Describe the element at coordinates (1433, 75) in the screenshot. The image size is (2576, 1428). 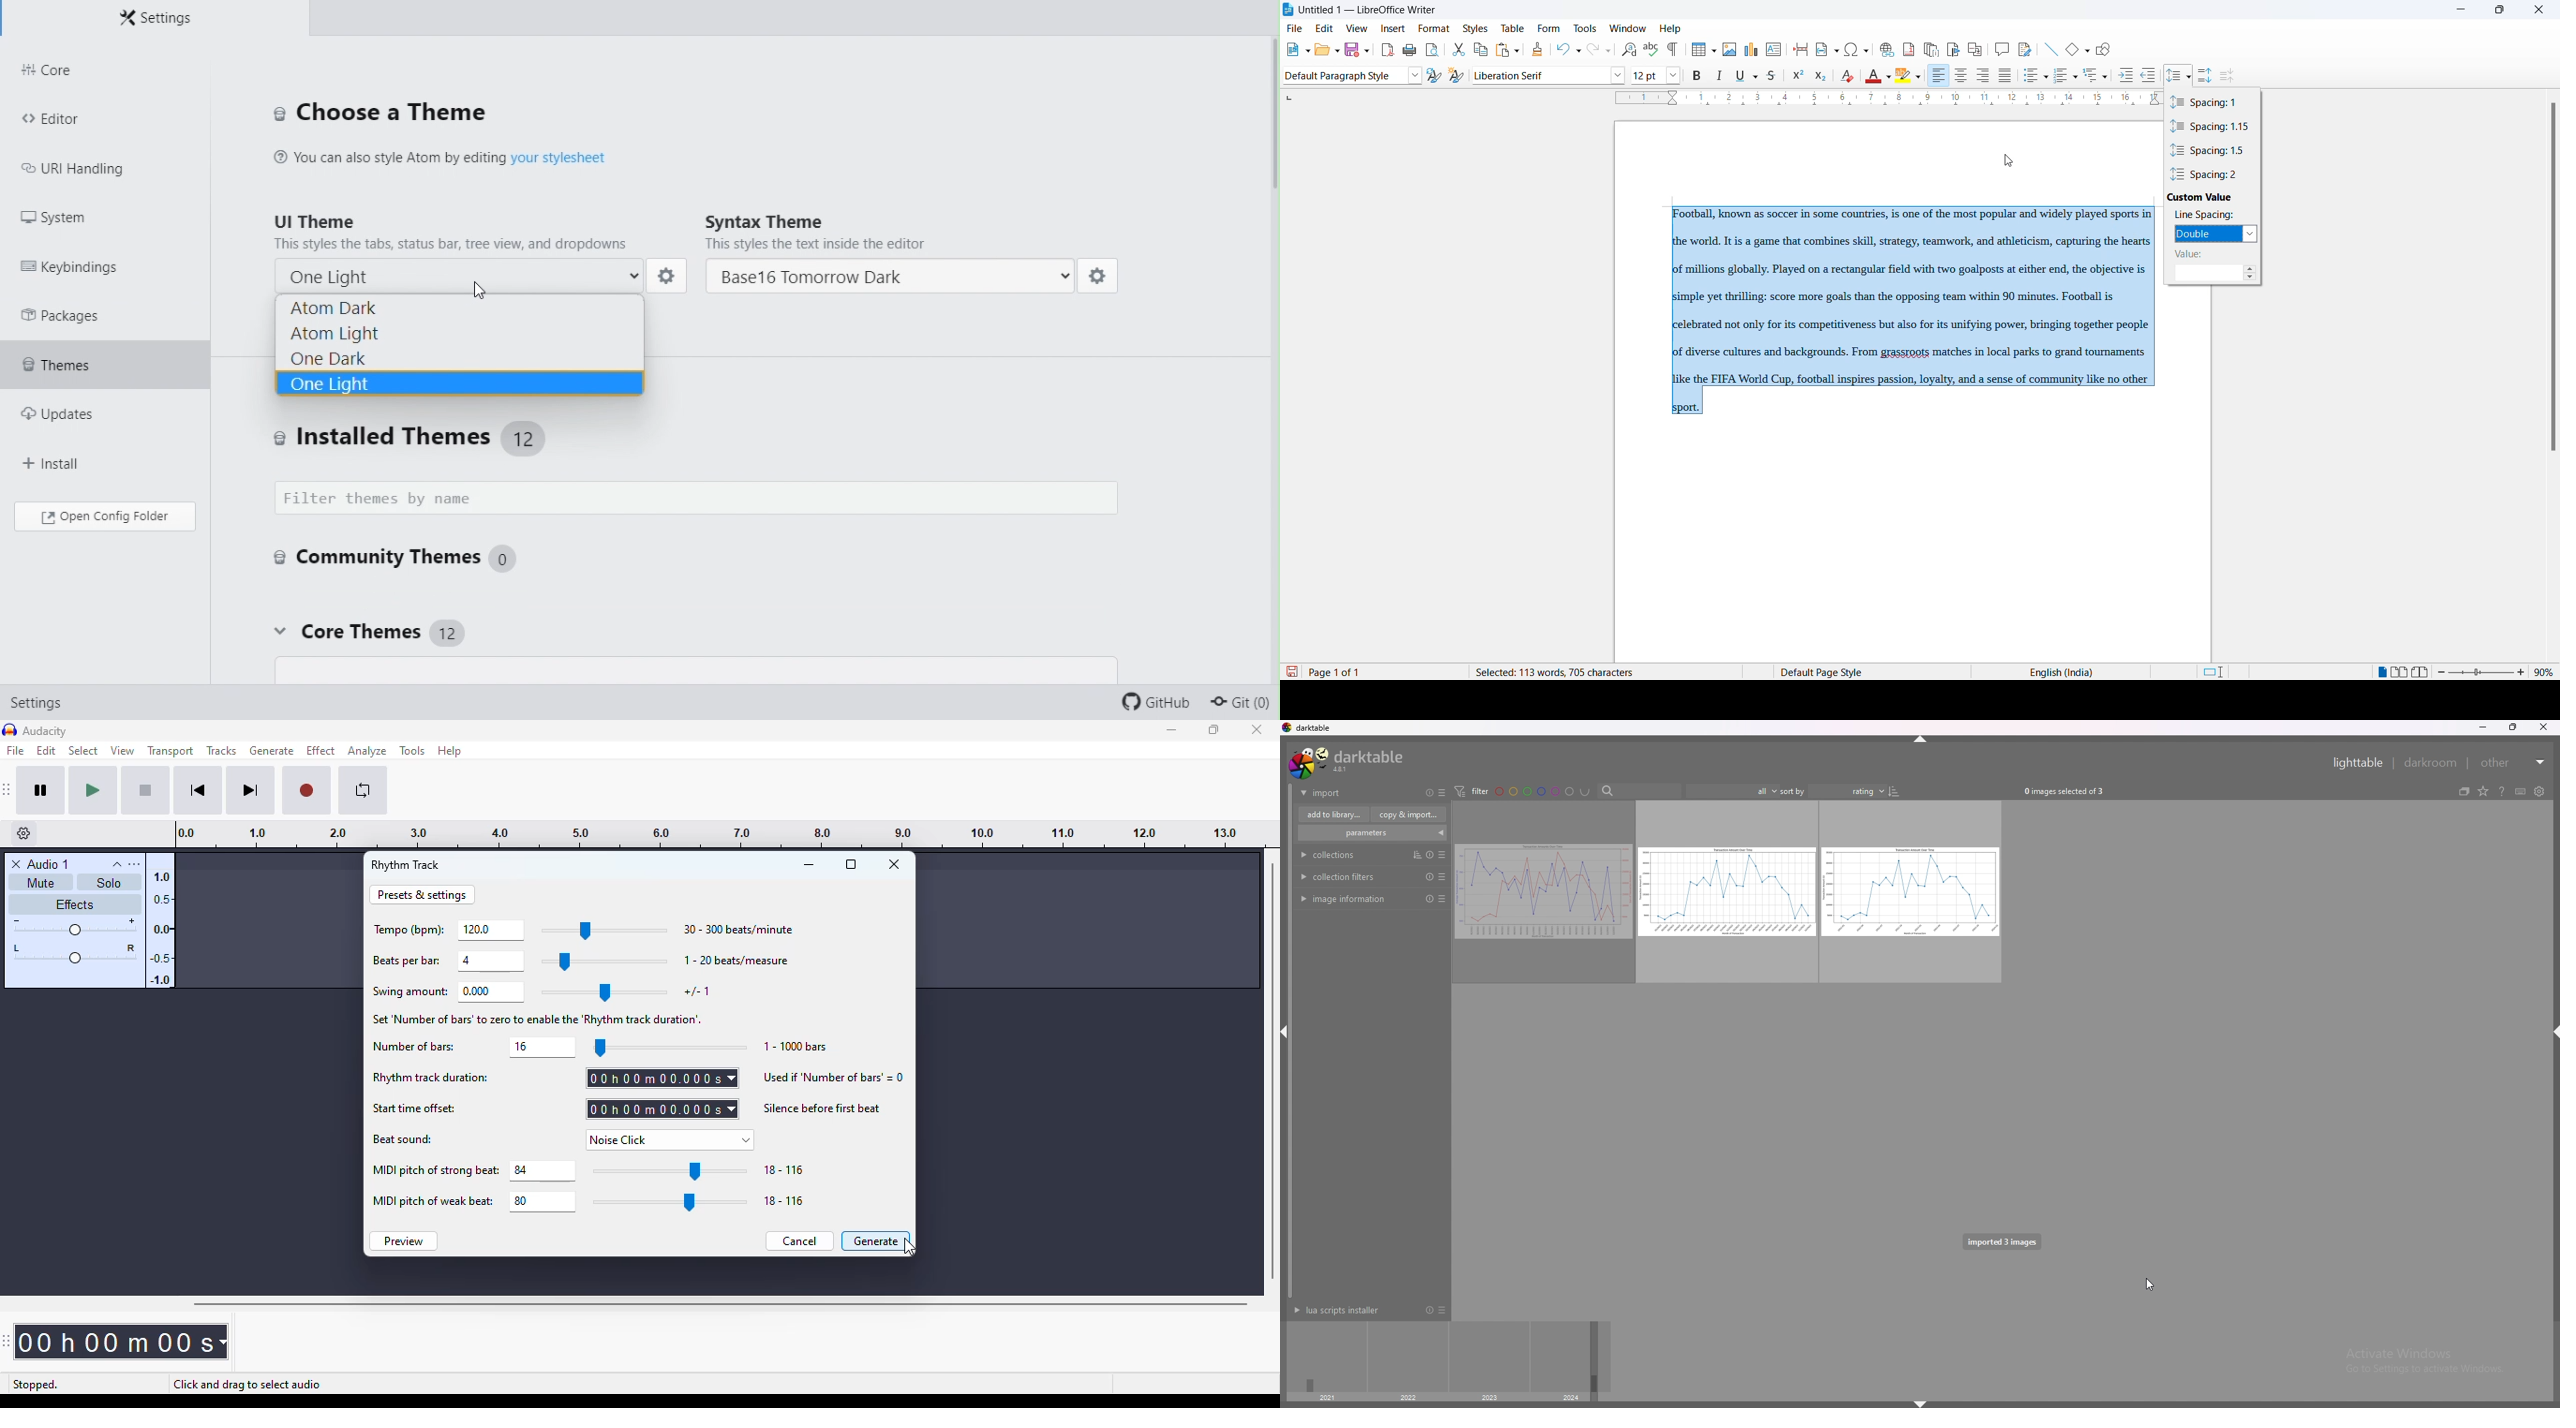
I see `update selected style` at that location.